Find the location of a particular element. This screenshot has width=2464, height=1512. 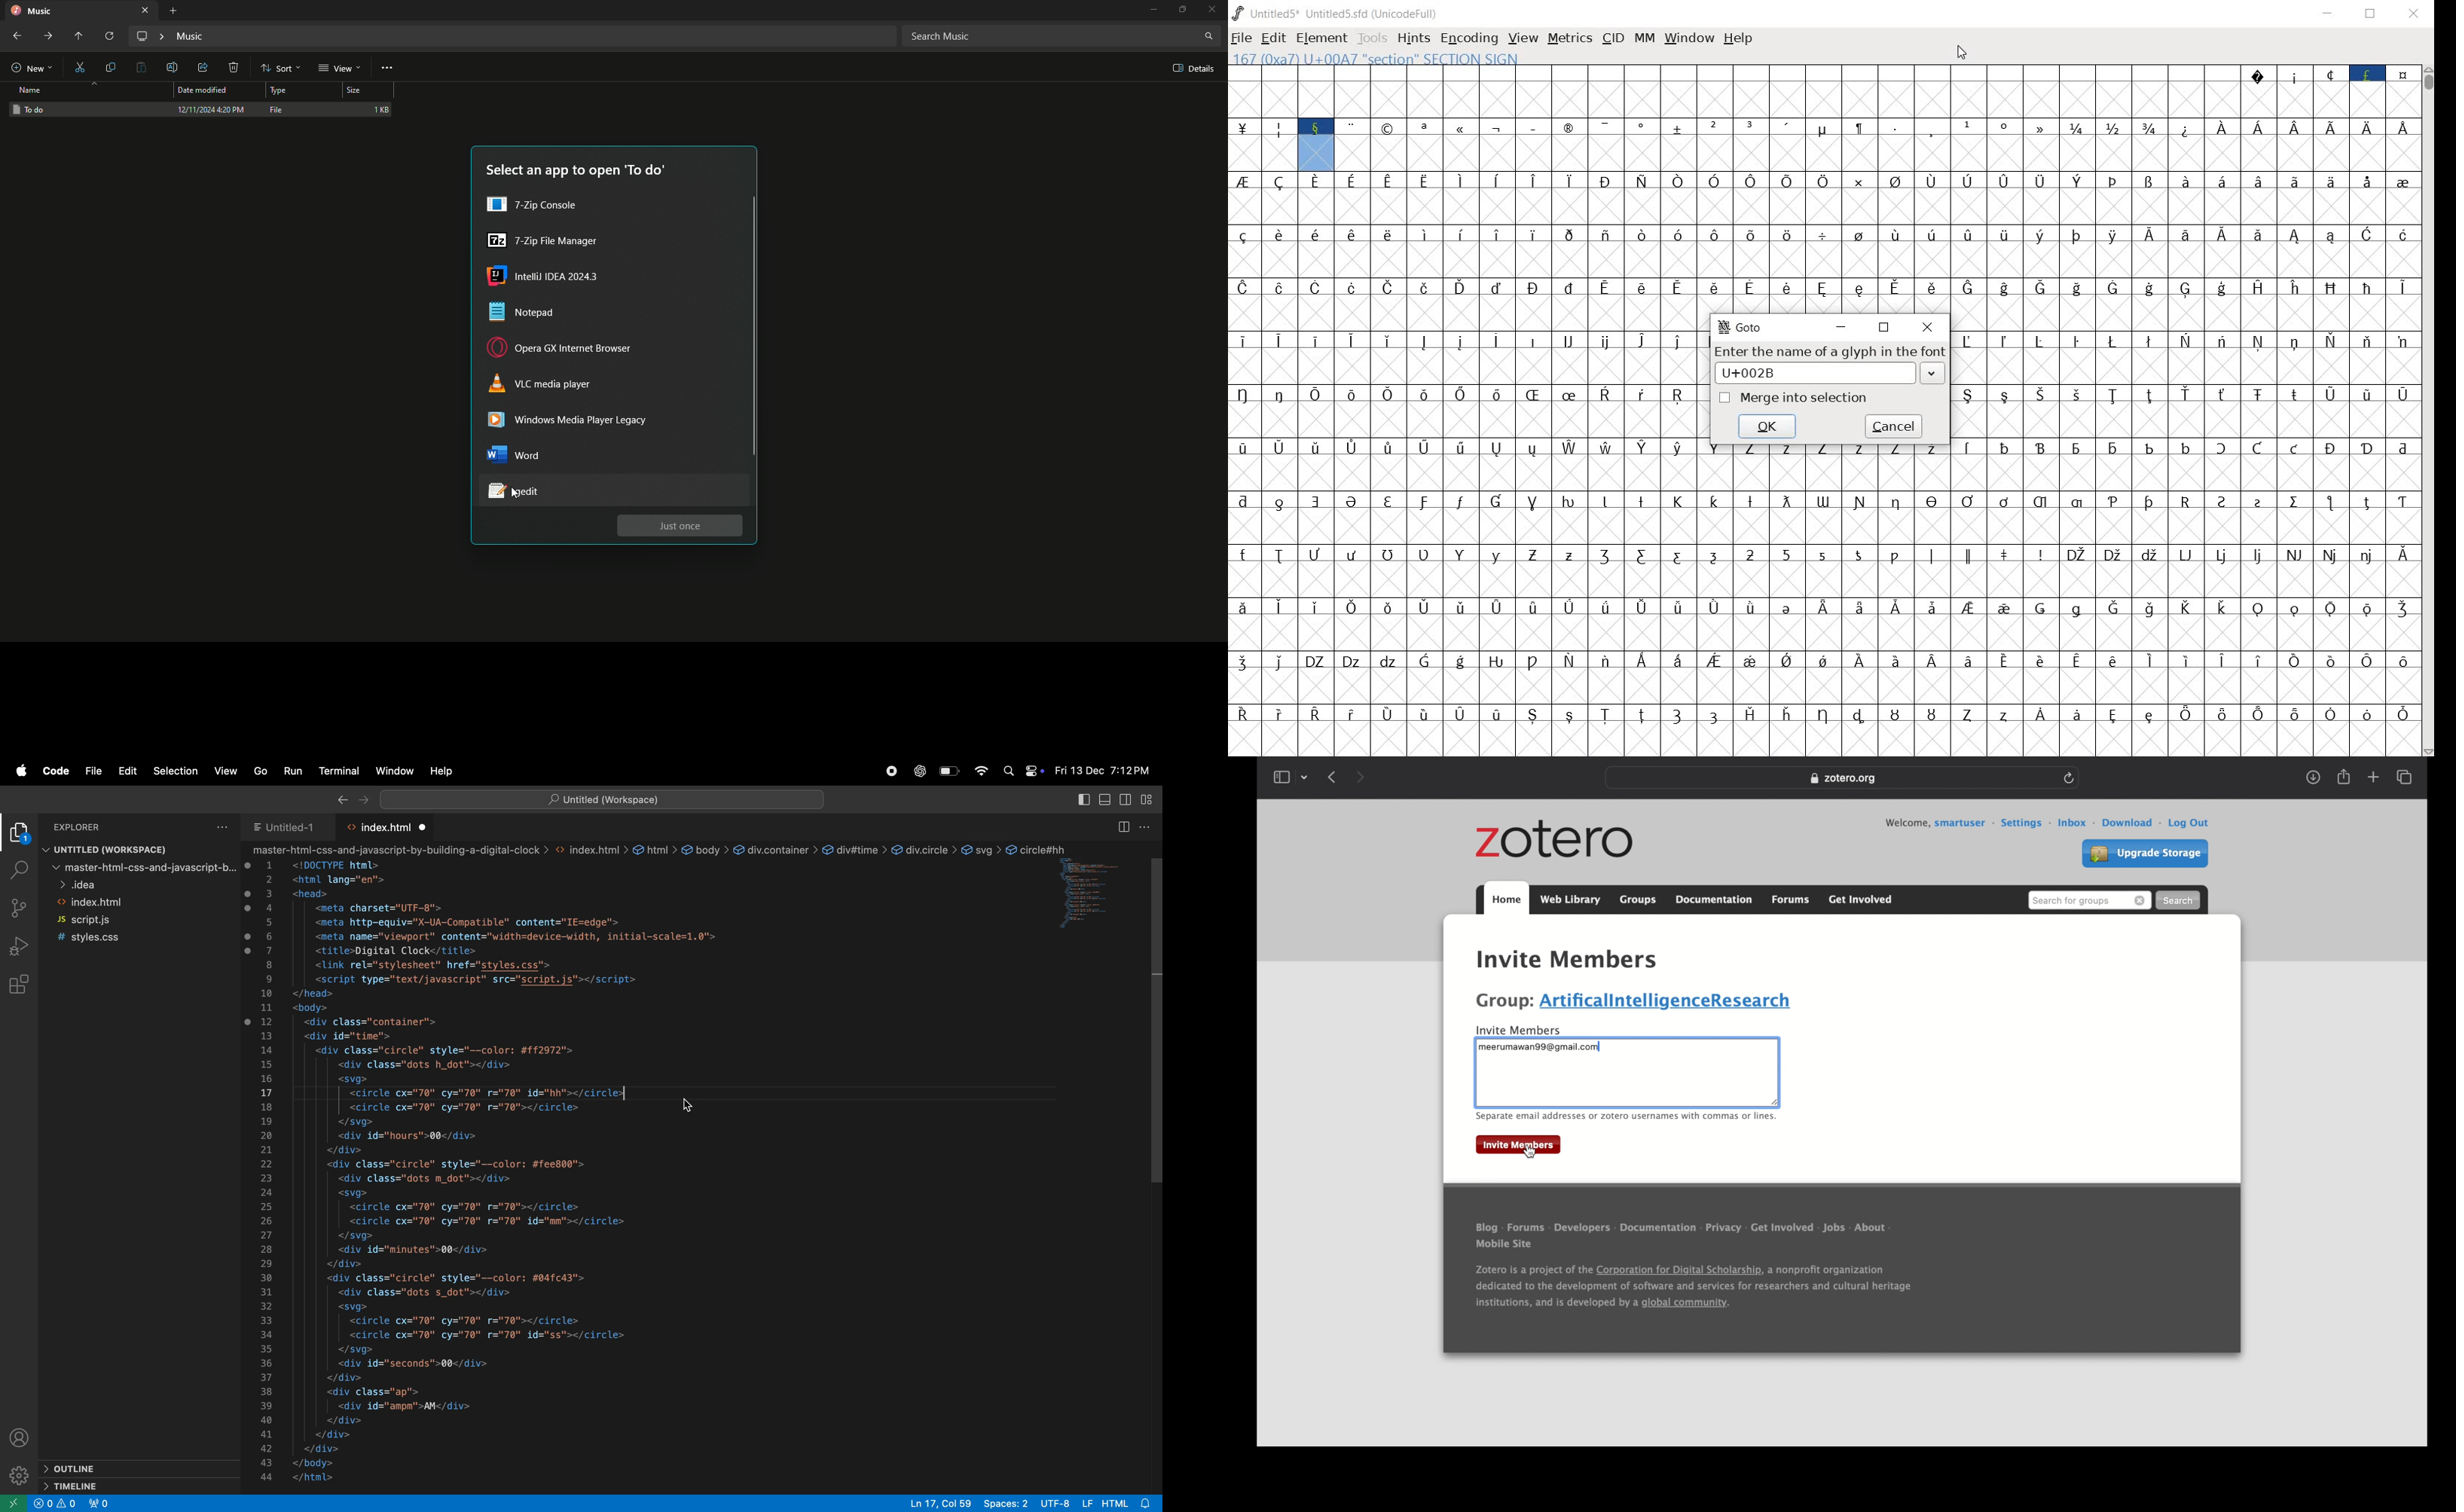

outline is located at coordinates (101, 1468).